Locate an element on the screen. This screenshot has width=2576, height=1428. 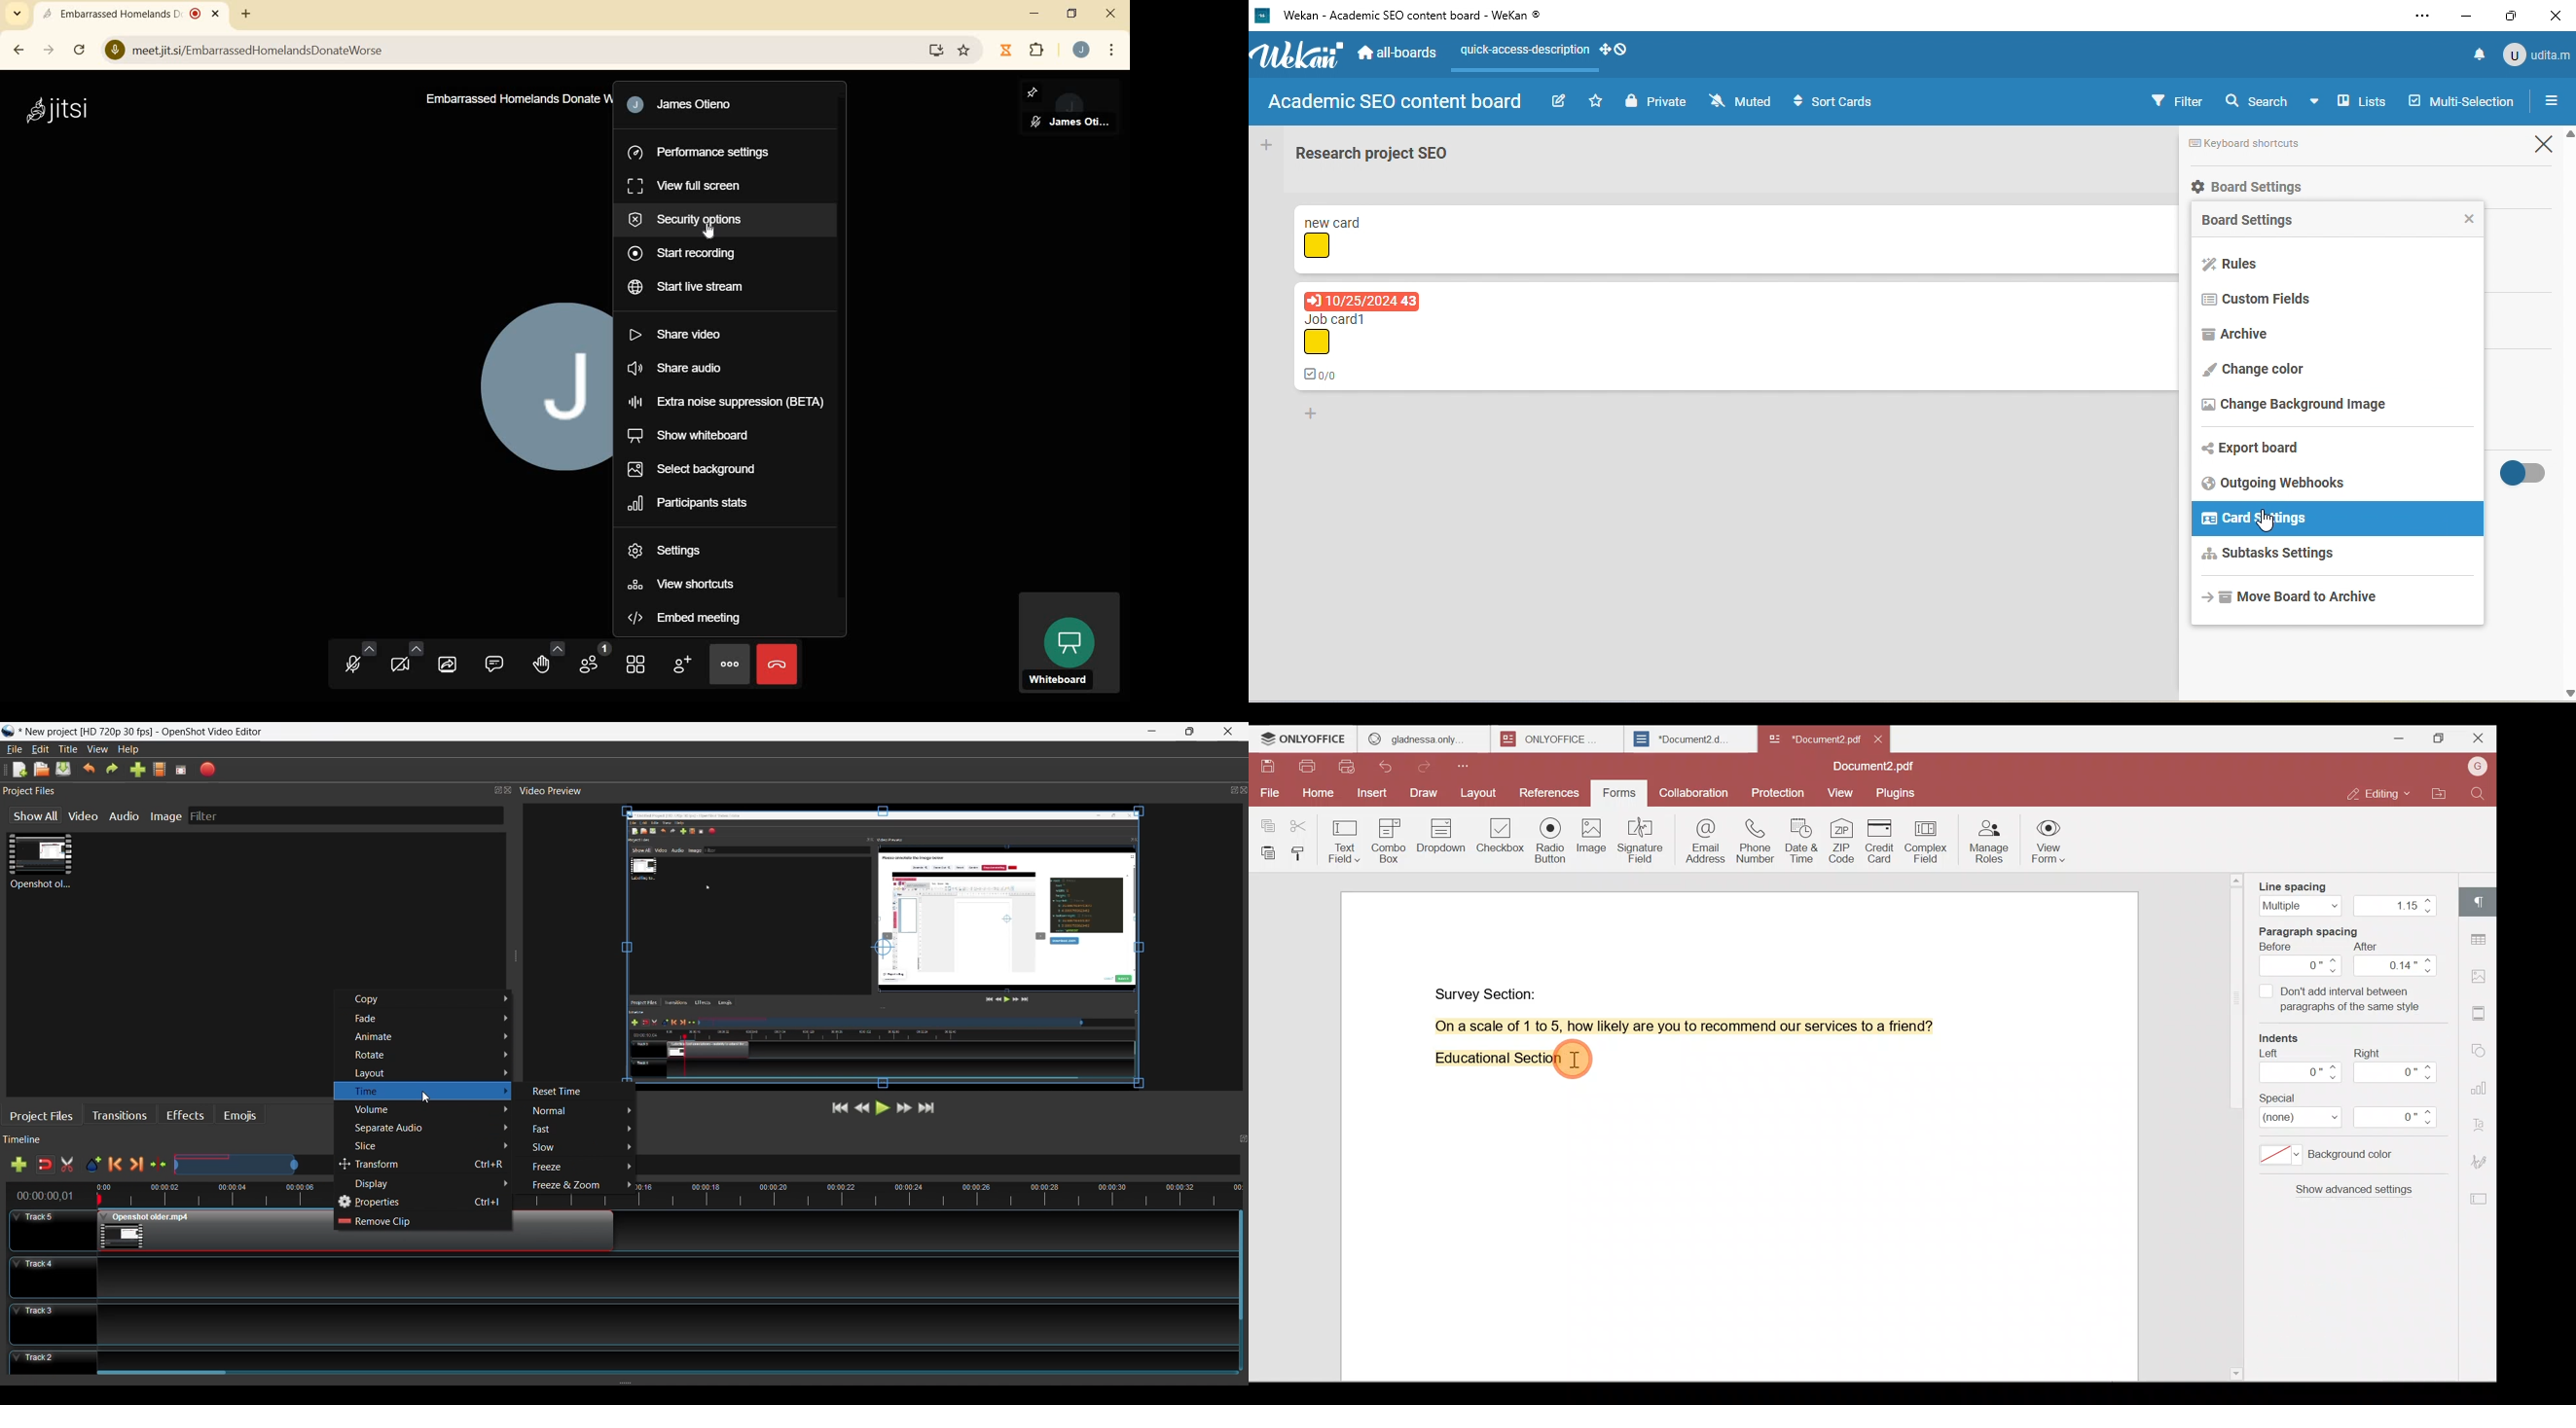
Fast is located at coordinates (580, 1129).